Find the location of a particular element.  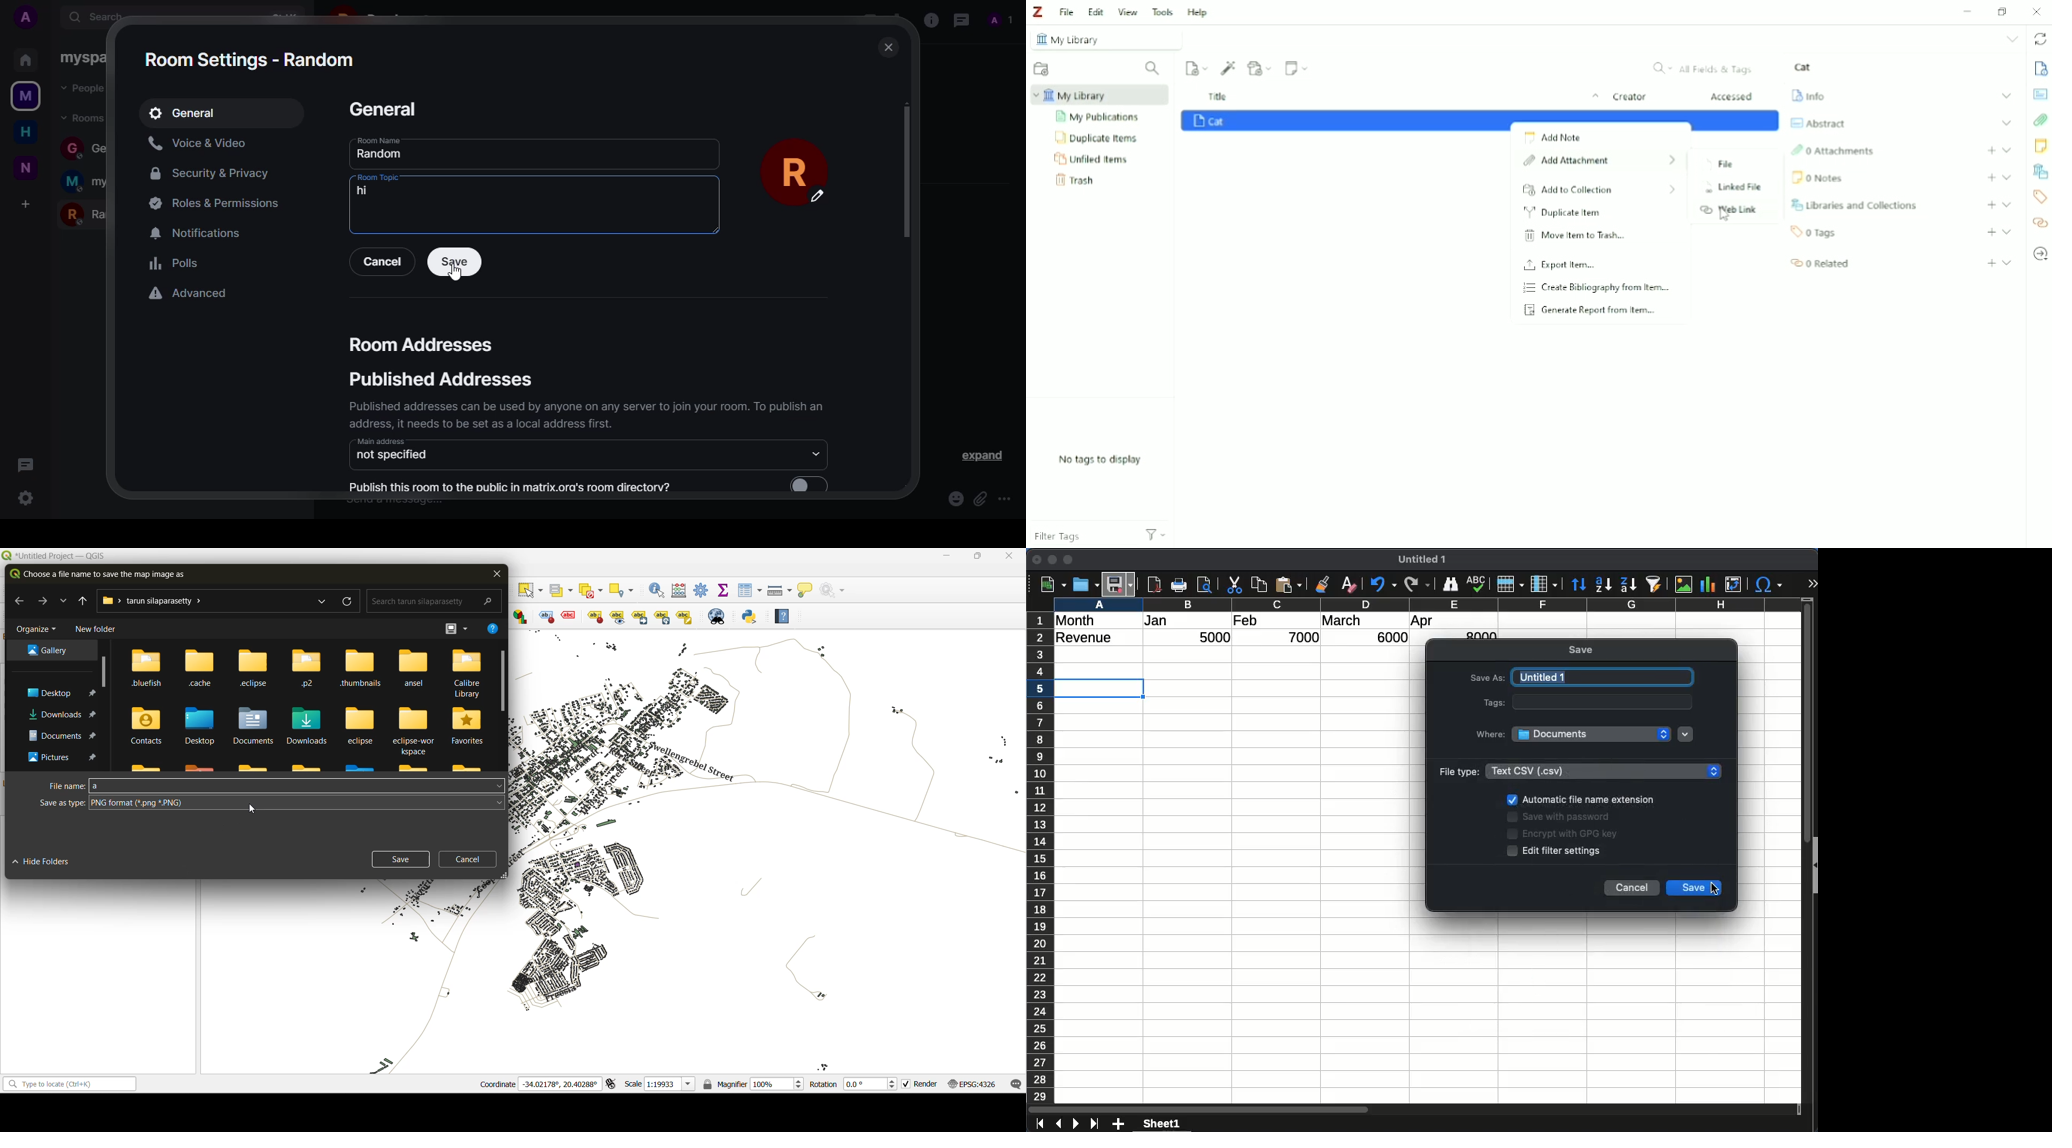

general is located at coordinates (385, 109).